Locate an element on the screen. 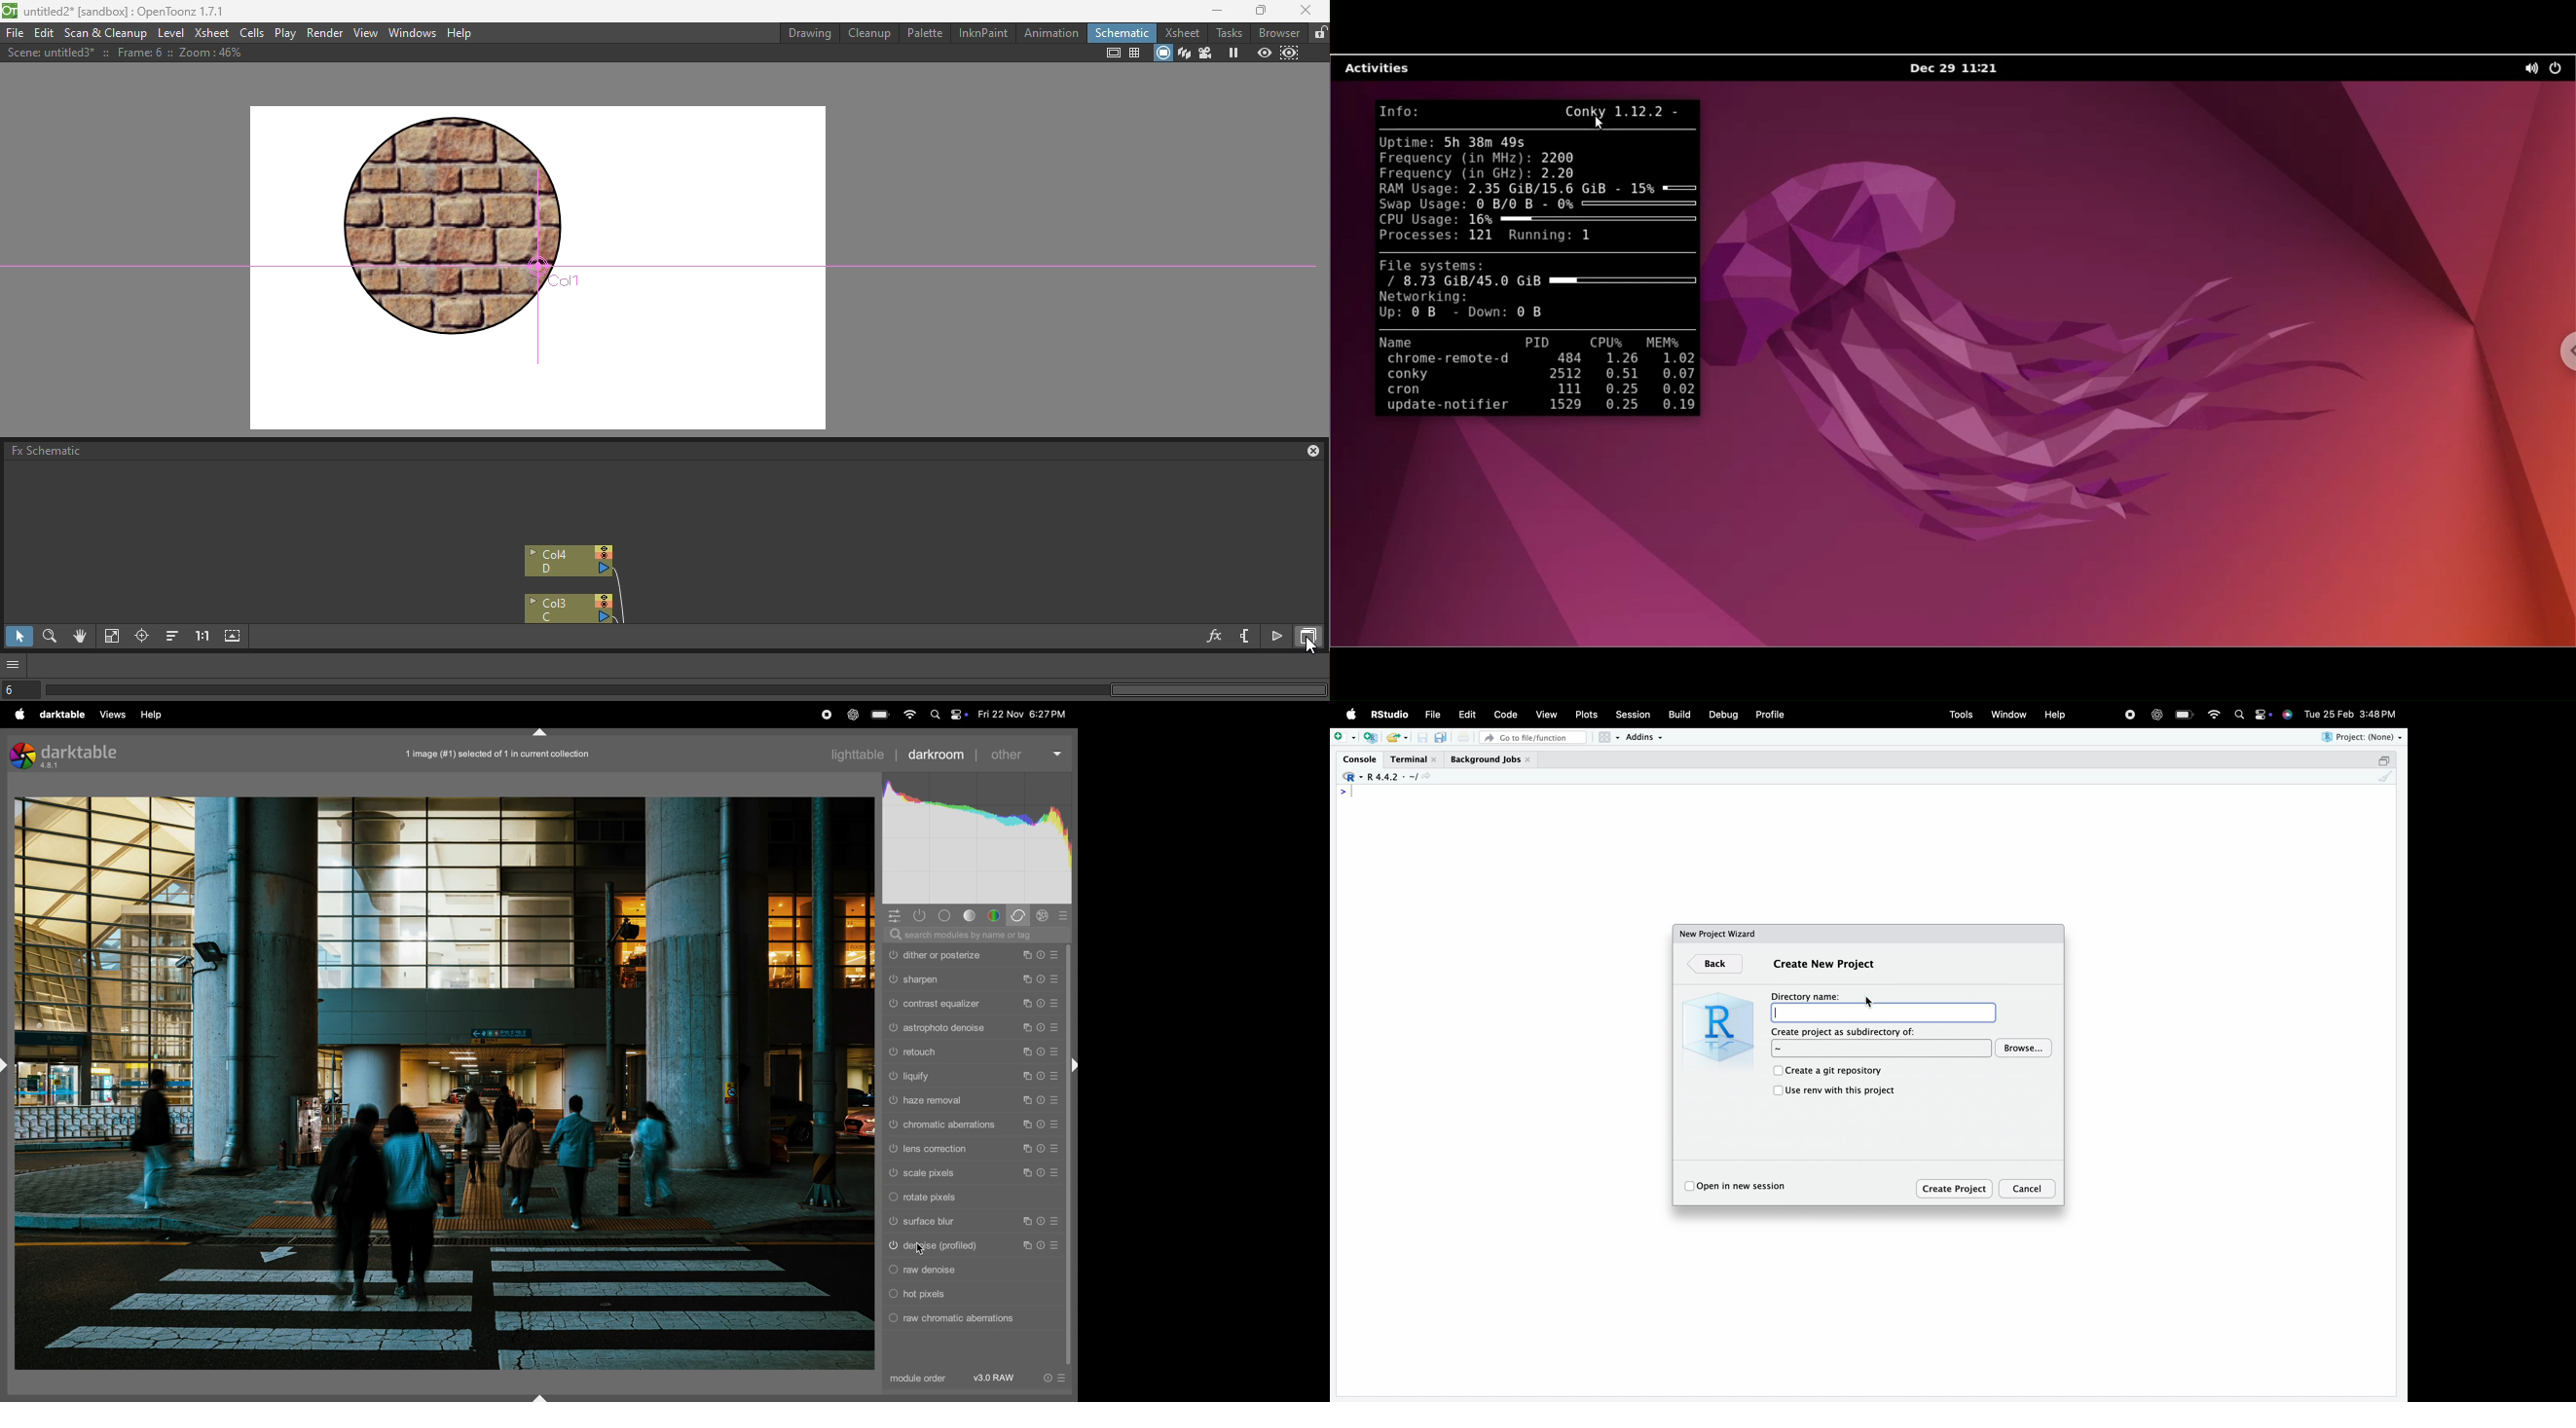 This screenshot has height=1428, width=2576. R is located at coordinates (1351, 777).